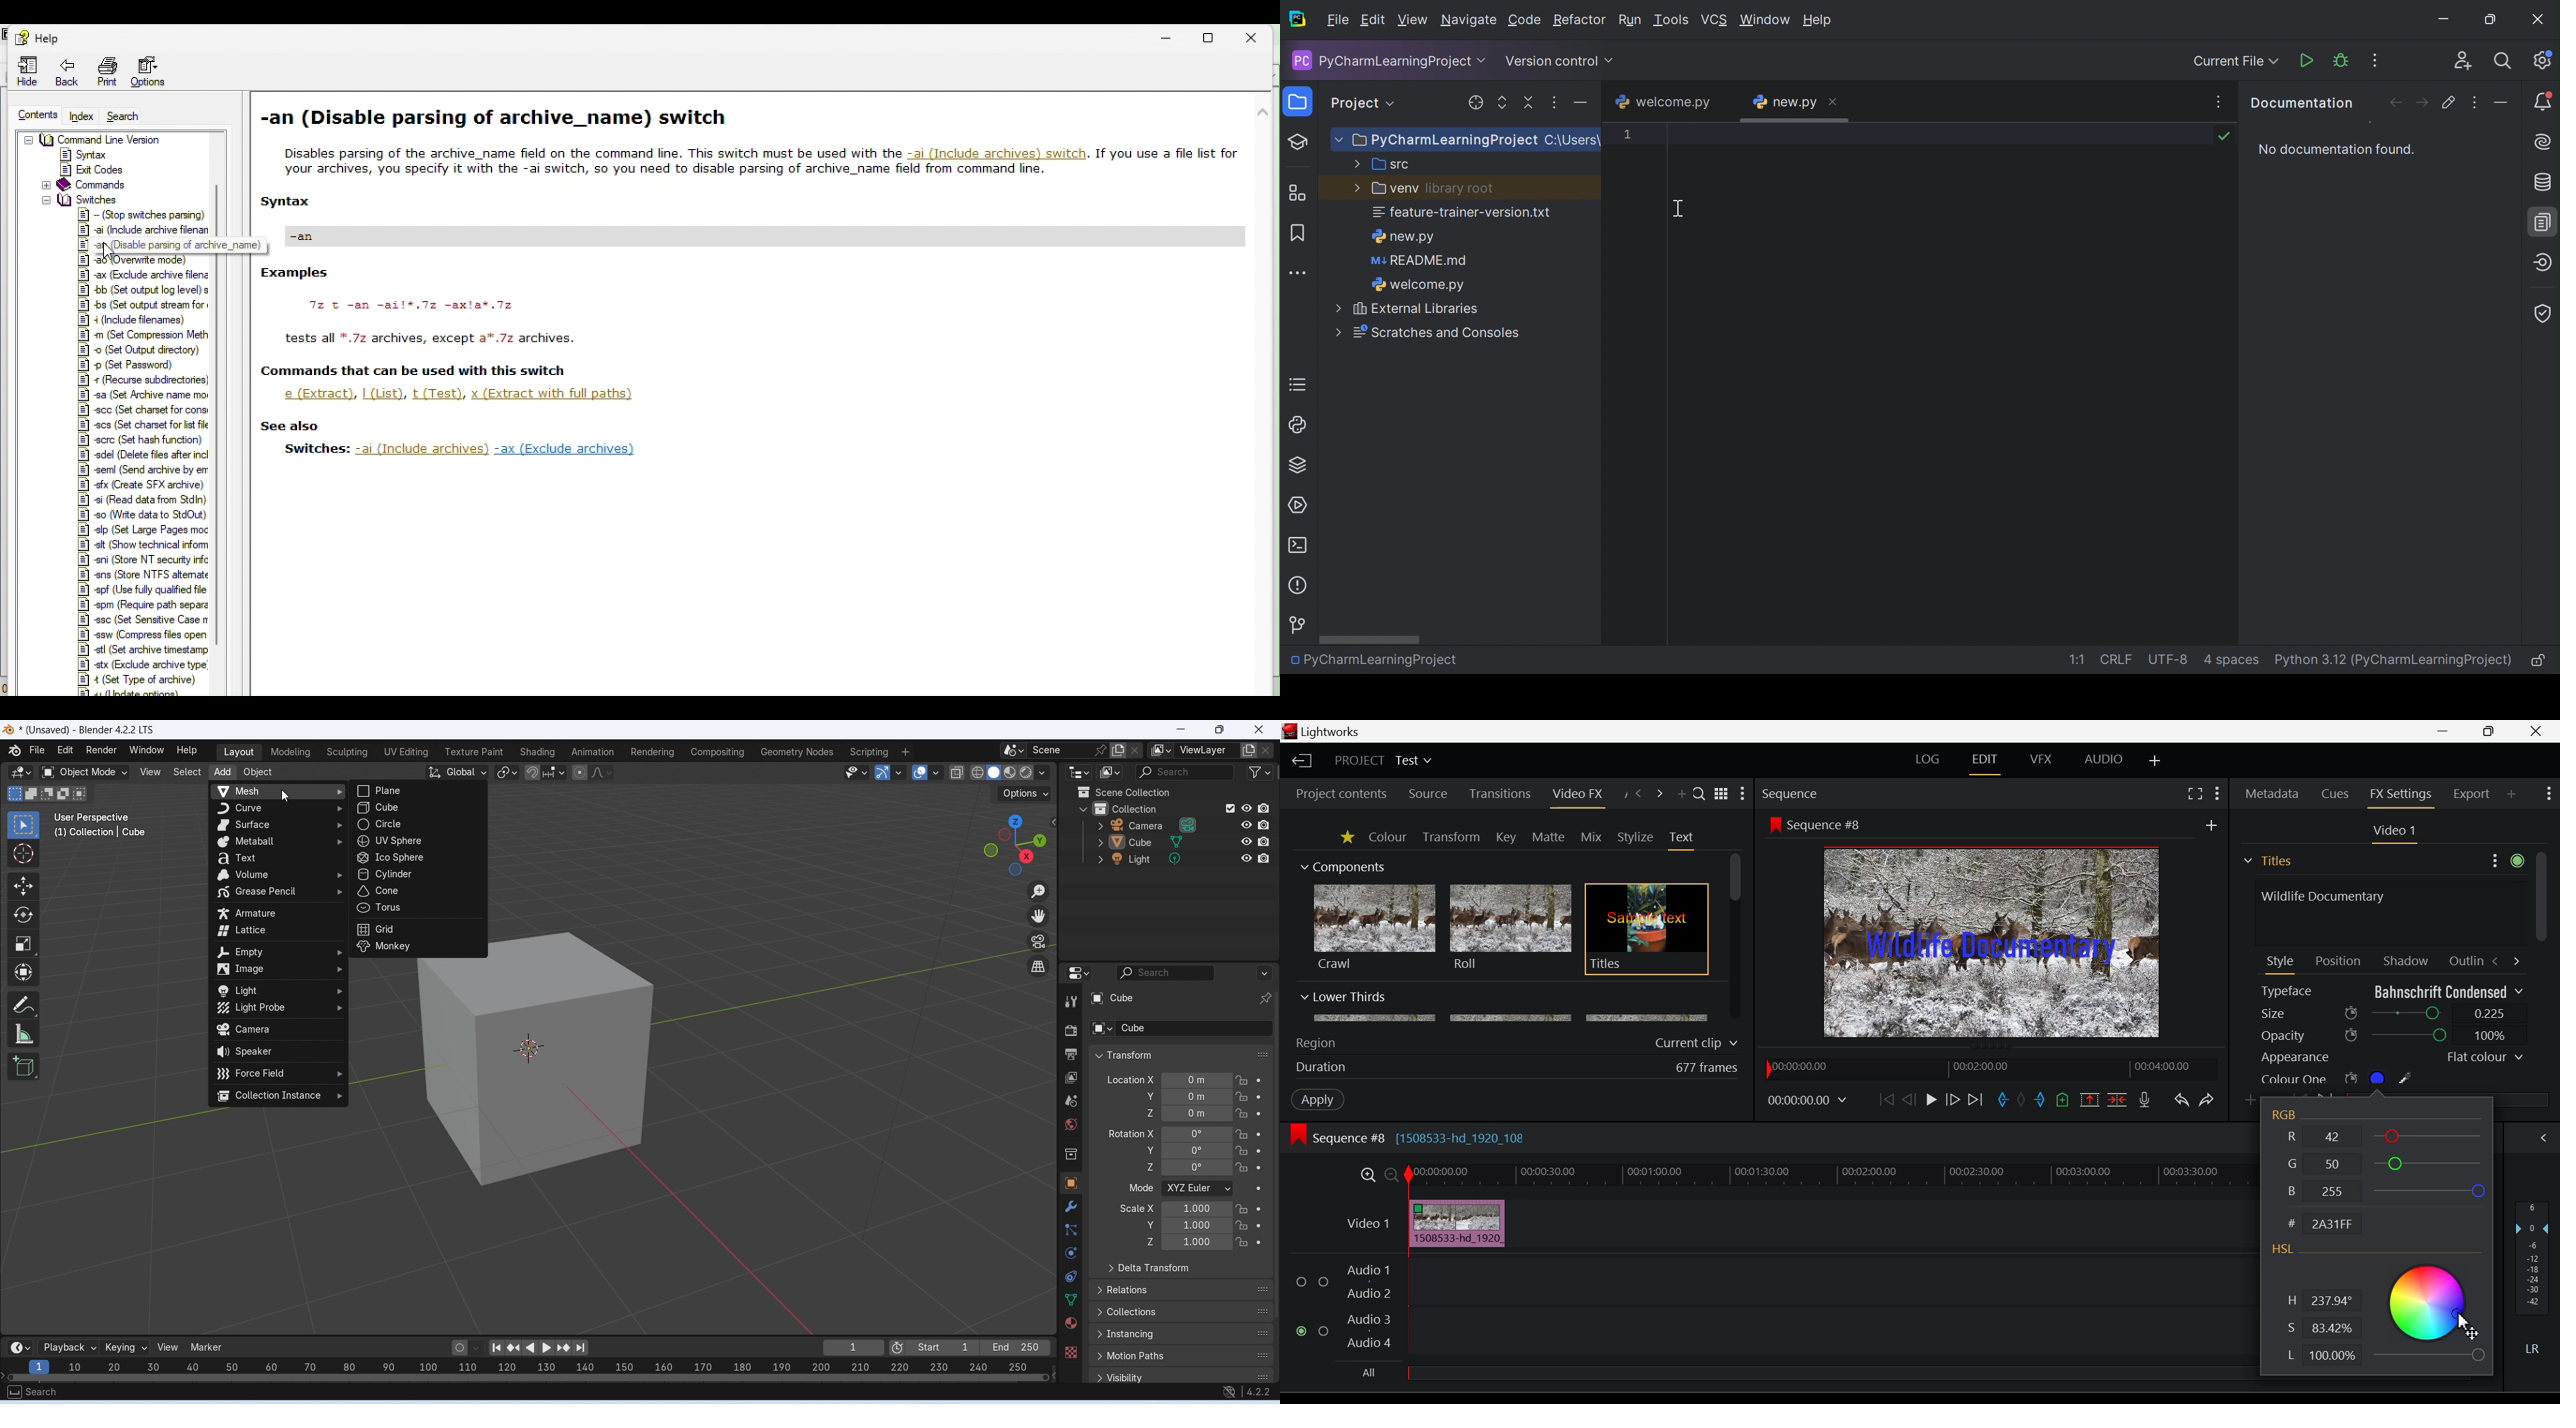 The width and height of the screenshot is (2576, 1428). Describe the element at coordinates (1268, 750) in the screenshot. I see `close layer` at that location.